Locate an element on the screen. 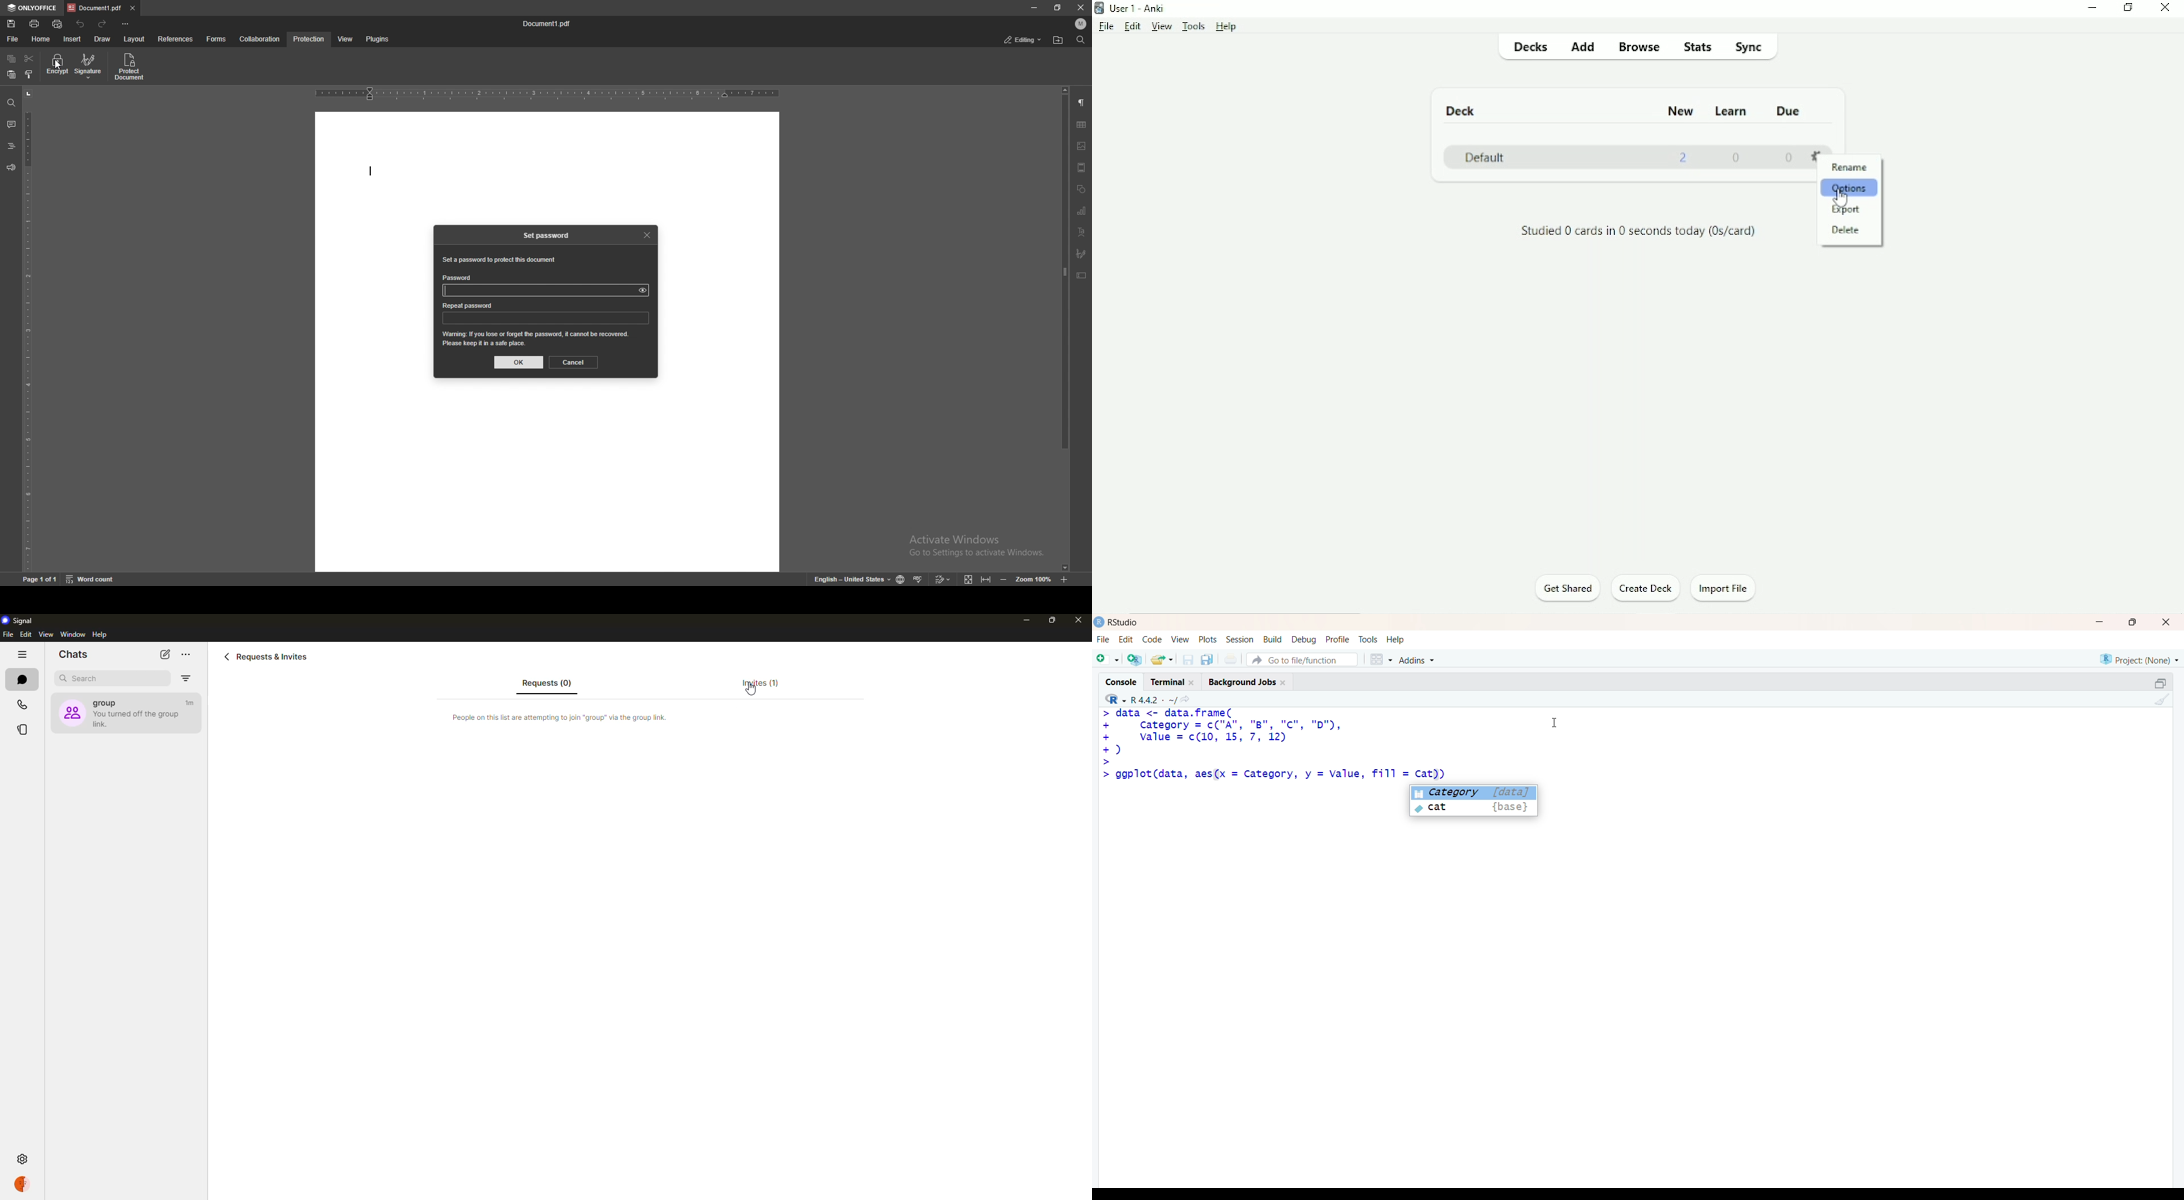 The image size is (2184, 1204). Console is located at coordinates (1124, 681).